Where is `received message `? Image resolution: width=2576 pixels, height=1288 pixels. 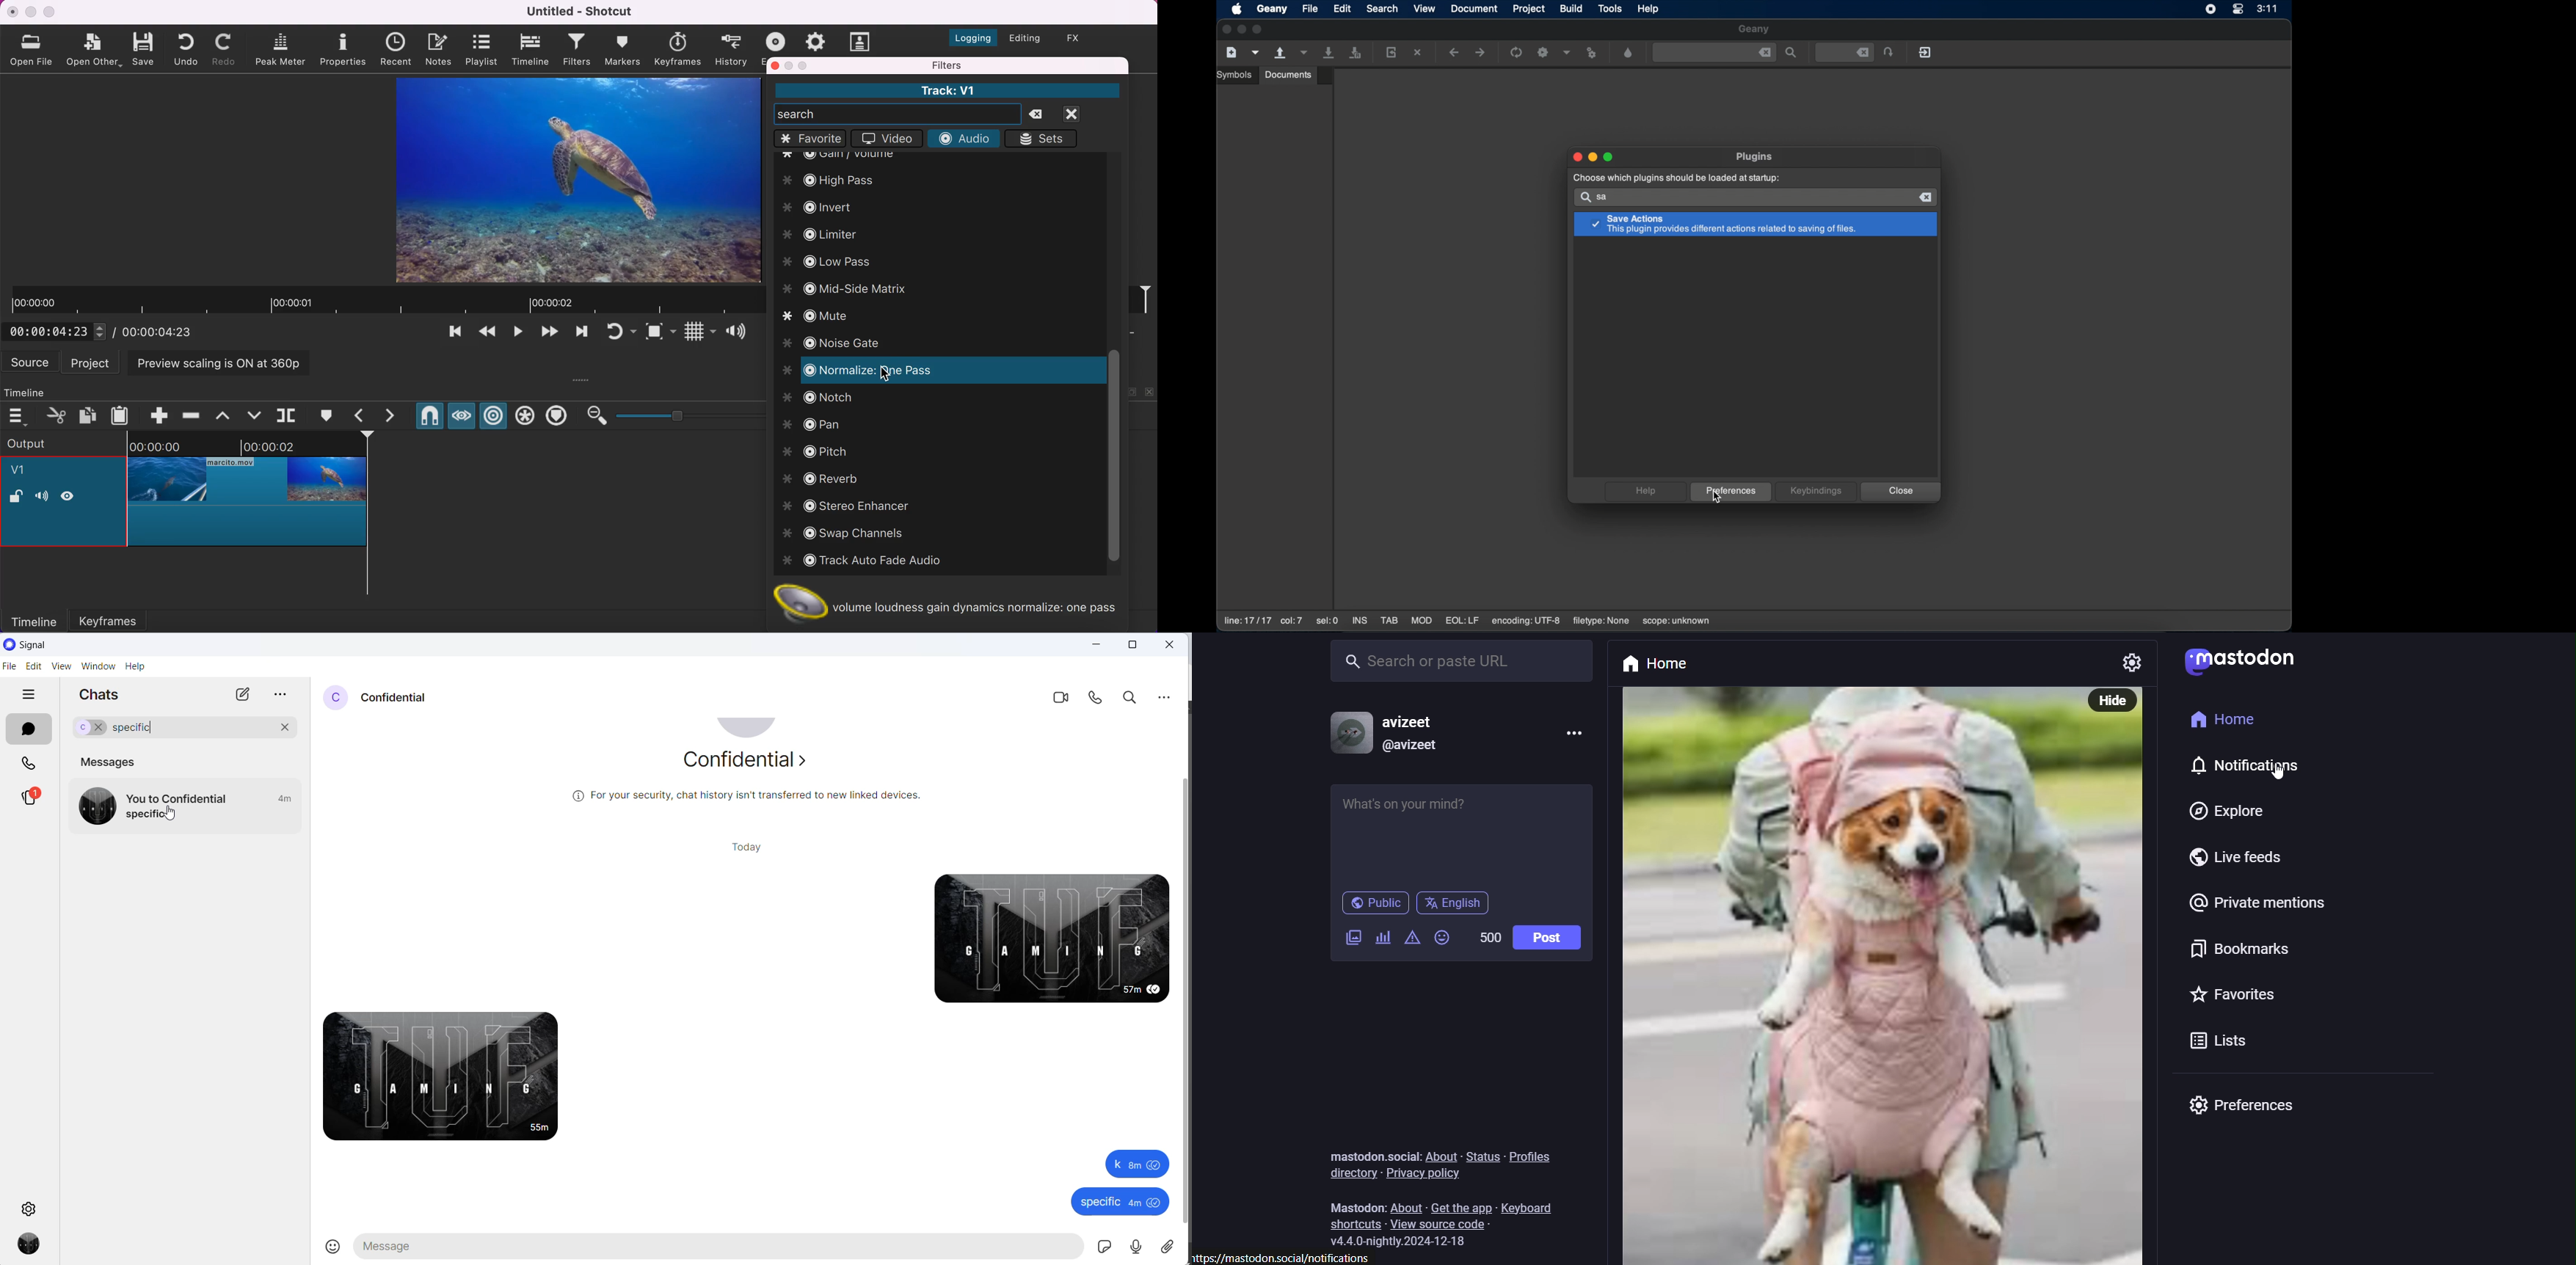
received message  is located at coordinates (453, 1079).